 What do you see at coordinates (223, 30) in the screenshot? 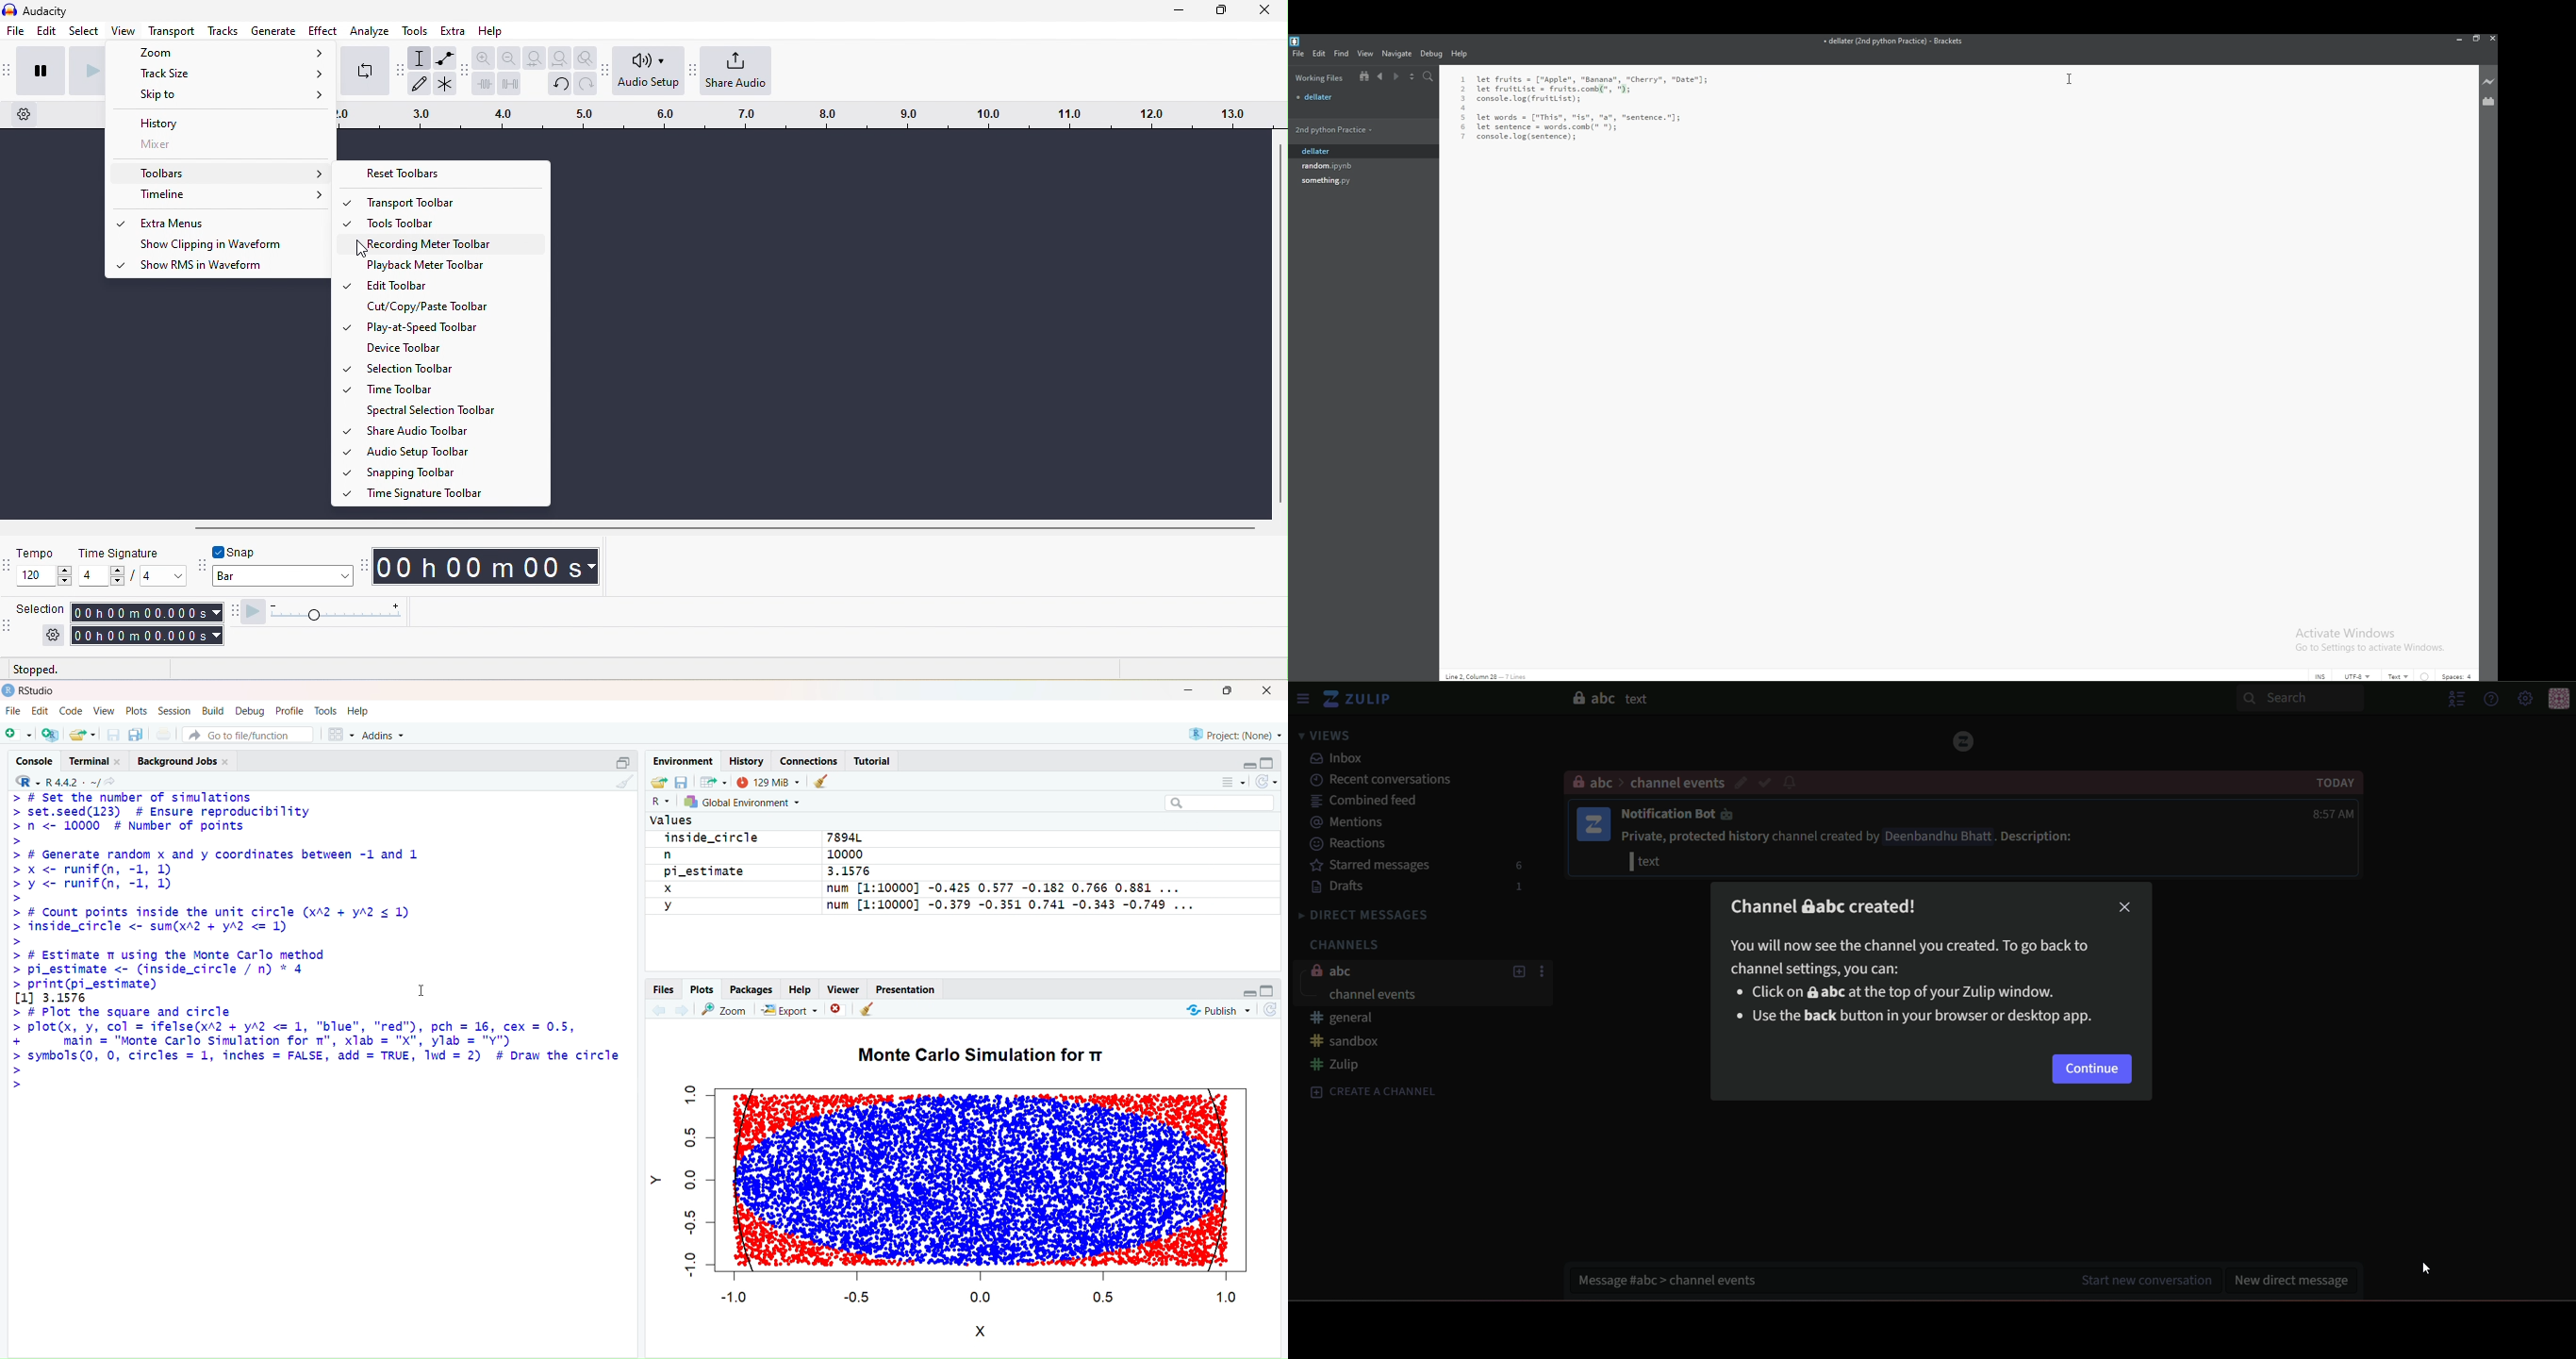
I see `tracks` at bounding box center [223, 30].